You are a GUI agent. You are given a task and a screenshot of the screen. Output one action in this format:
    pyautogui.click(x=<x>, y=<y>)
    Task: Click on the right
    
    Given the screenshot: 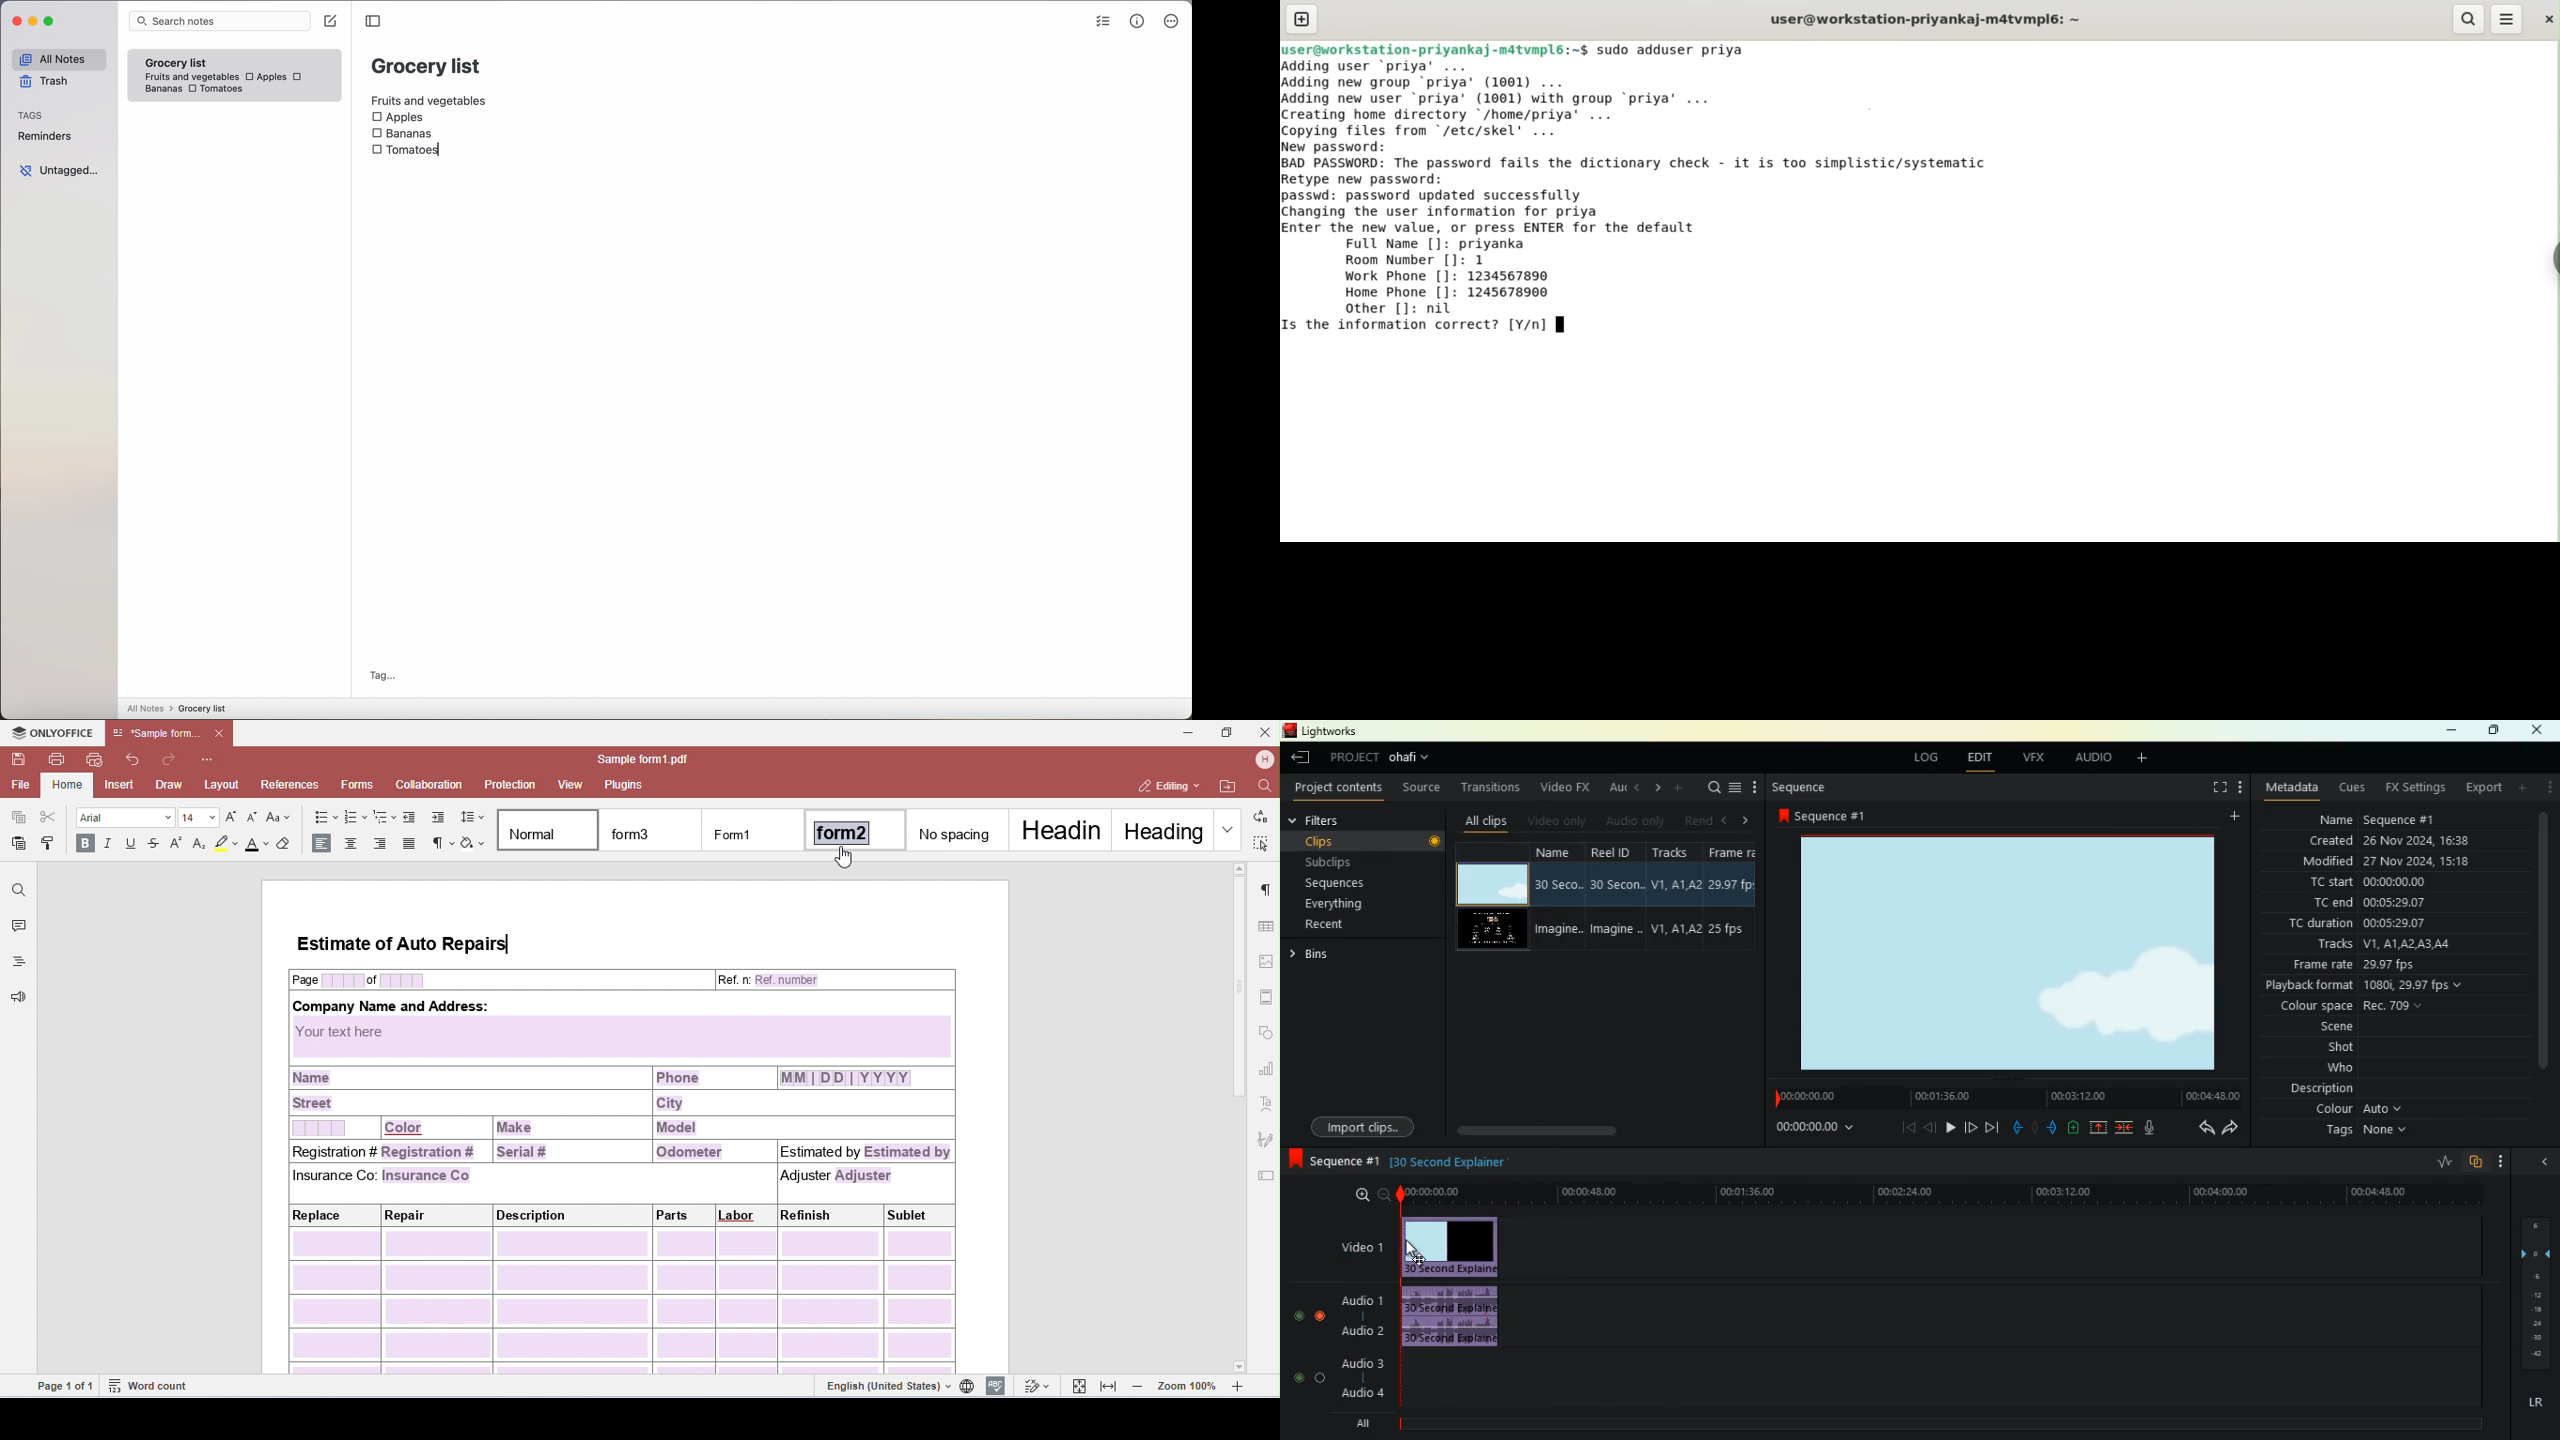 What is the action you would take?
    pyautogui.click(x=1750, y=821)
    